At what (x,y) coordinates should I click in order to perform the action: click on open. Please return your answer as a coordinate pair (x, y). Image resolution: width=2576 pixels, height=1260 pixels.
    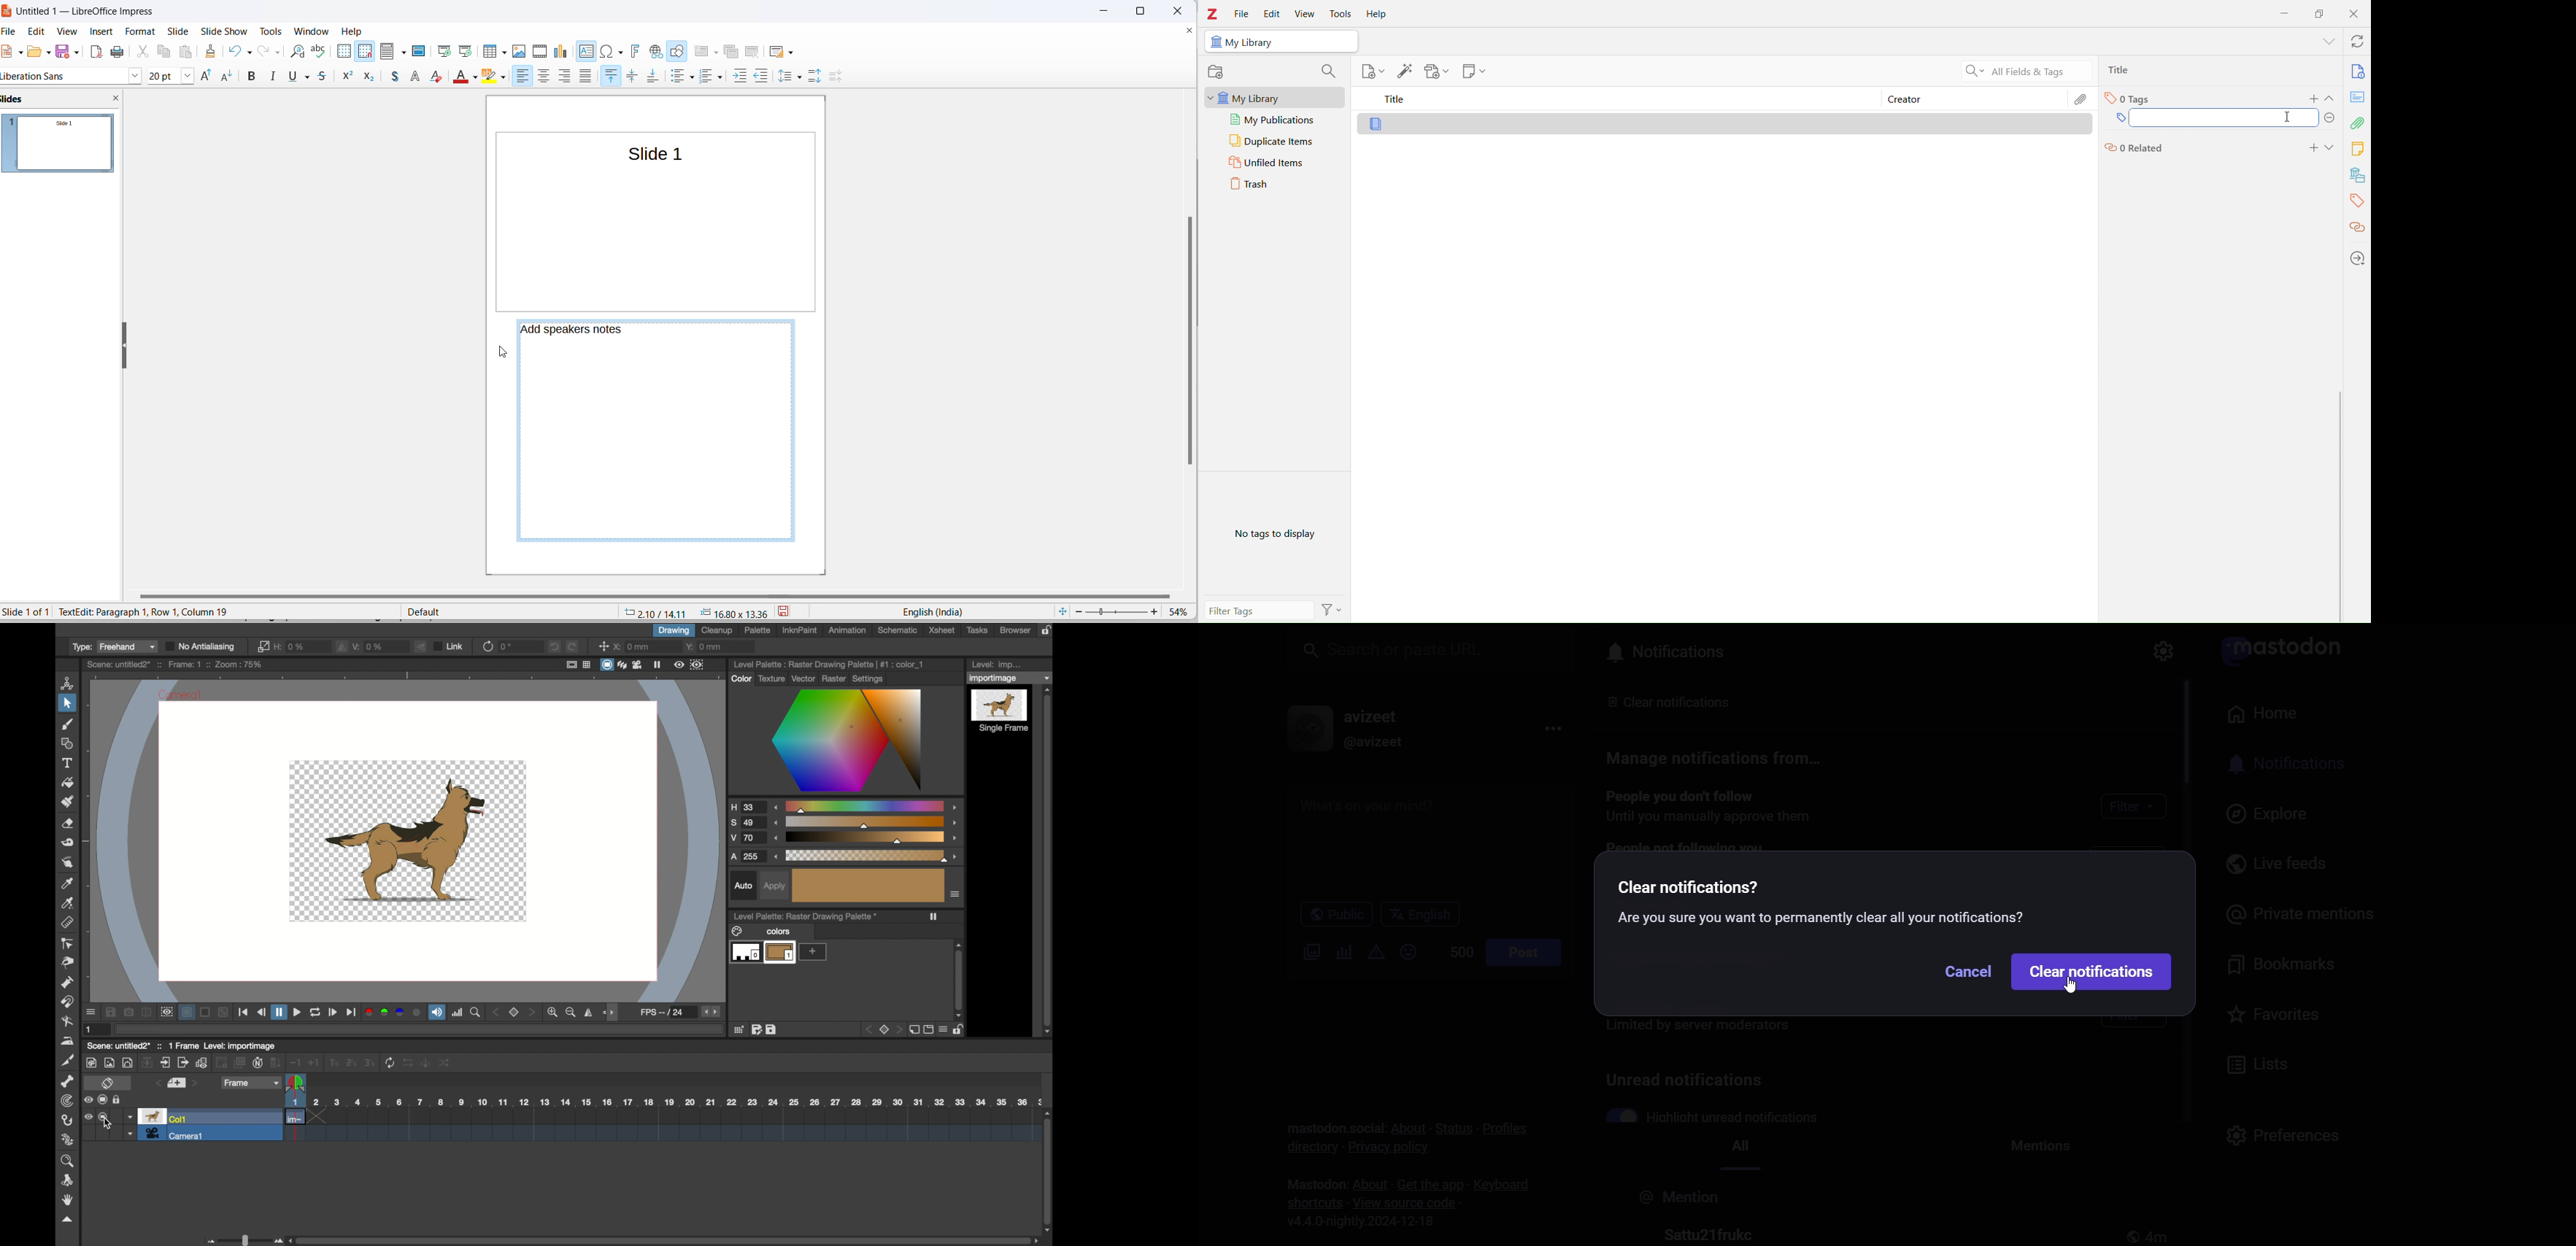
    Looking at the image, I should click on (33, 54).